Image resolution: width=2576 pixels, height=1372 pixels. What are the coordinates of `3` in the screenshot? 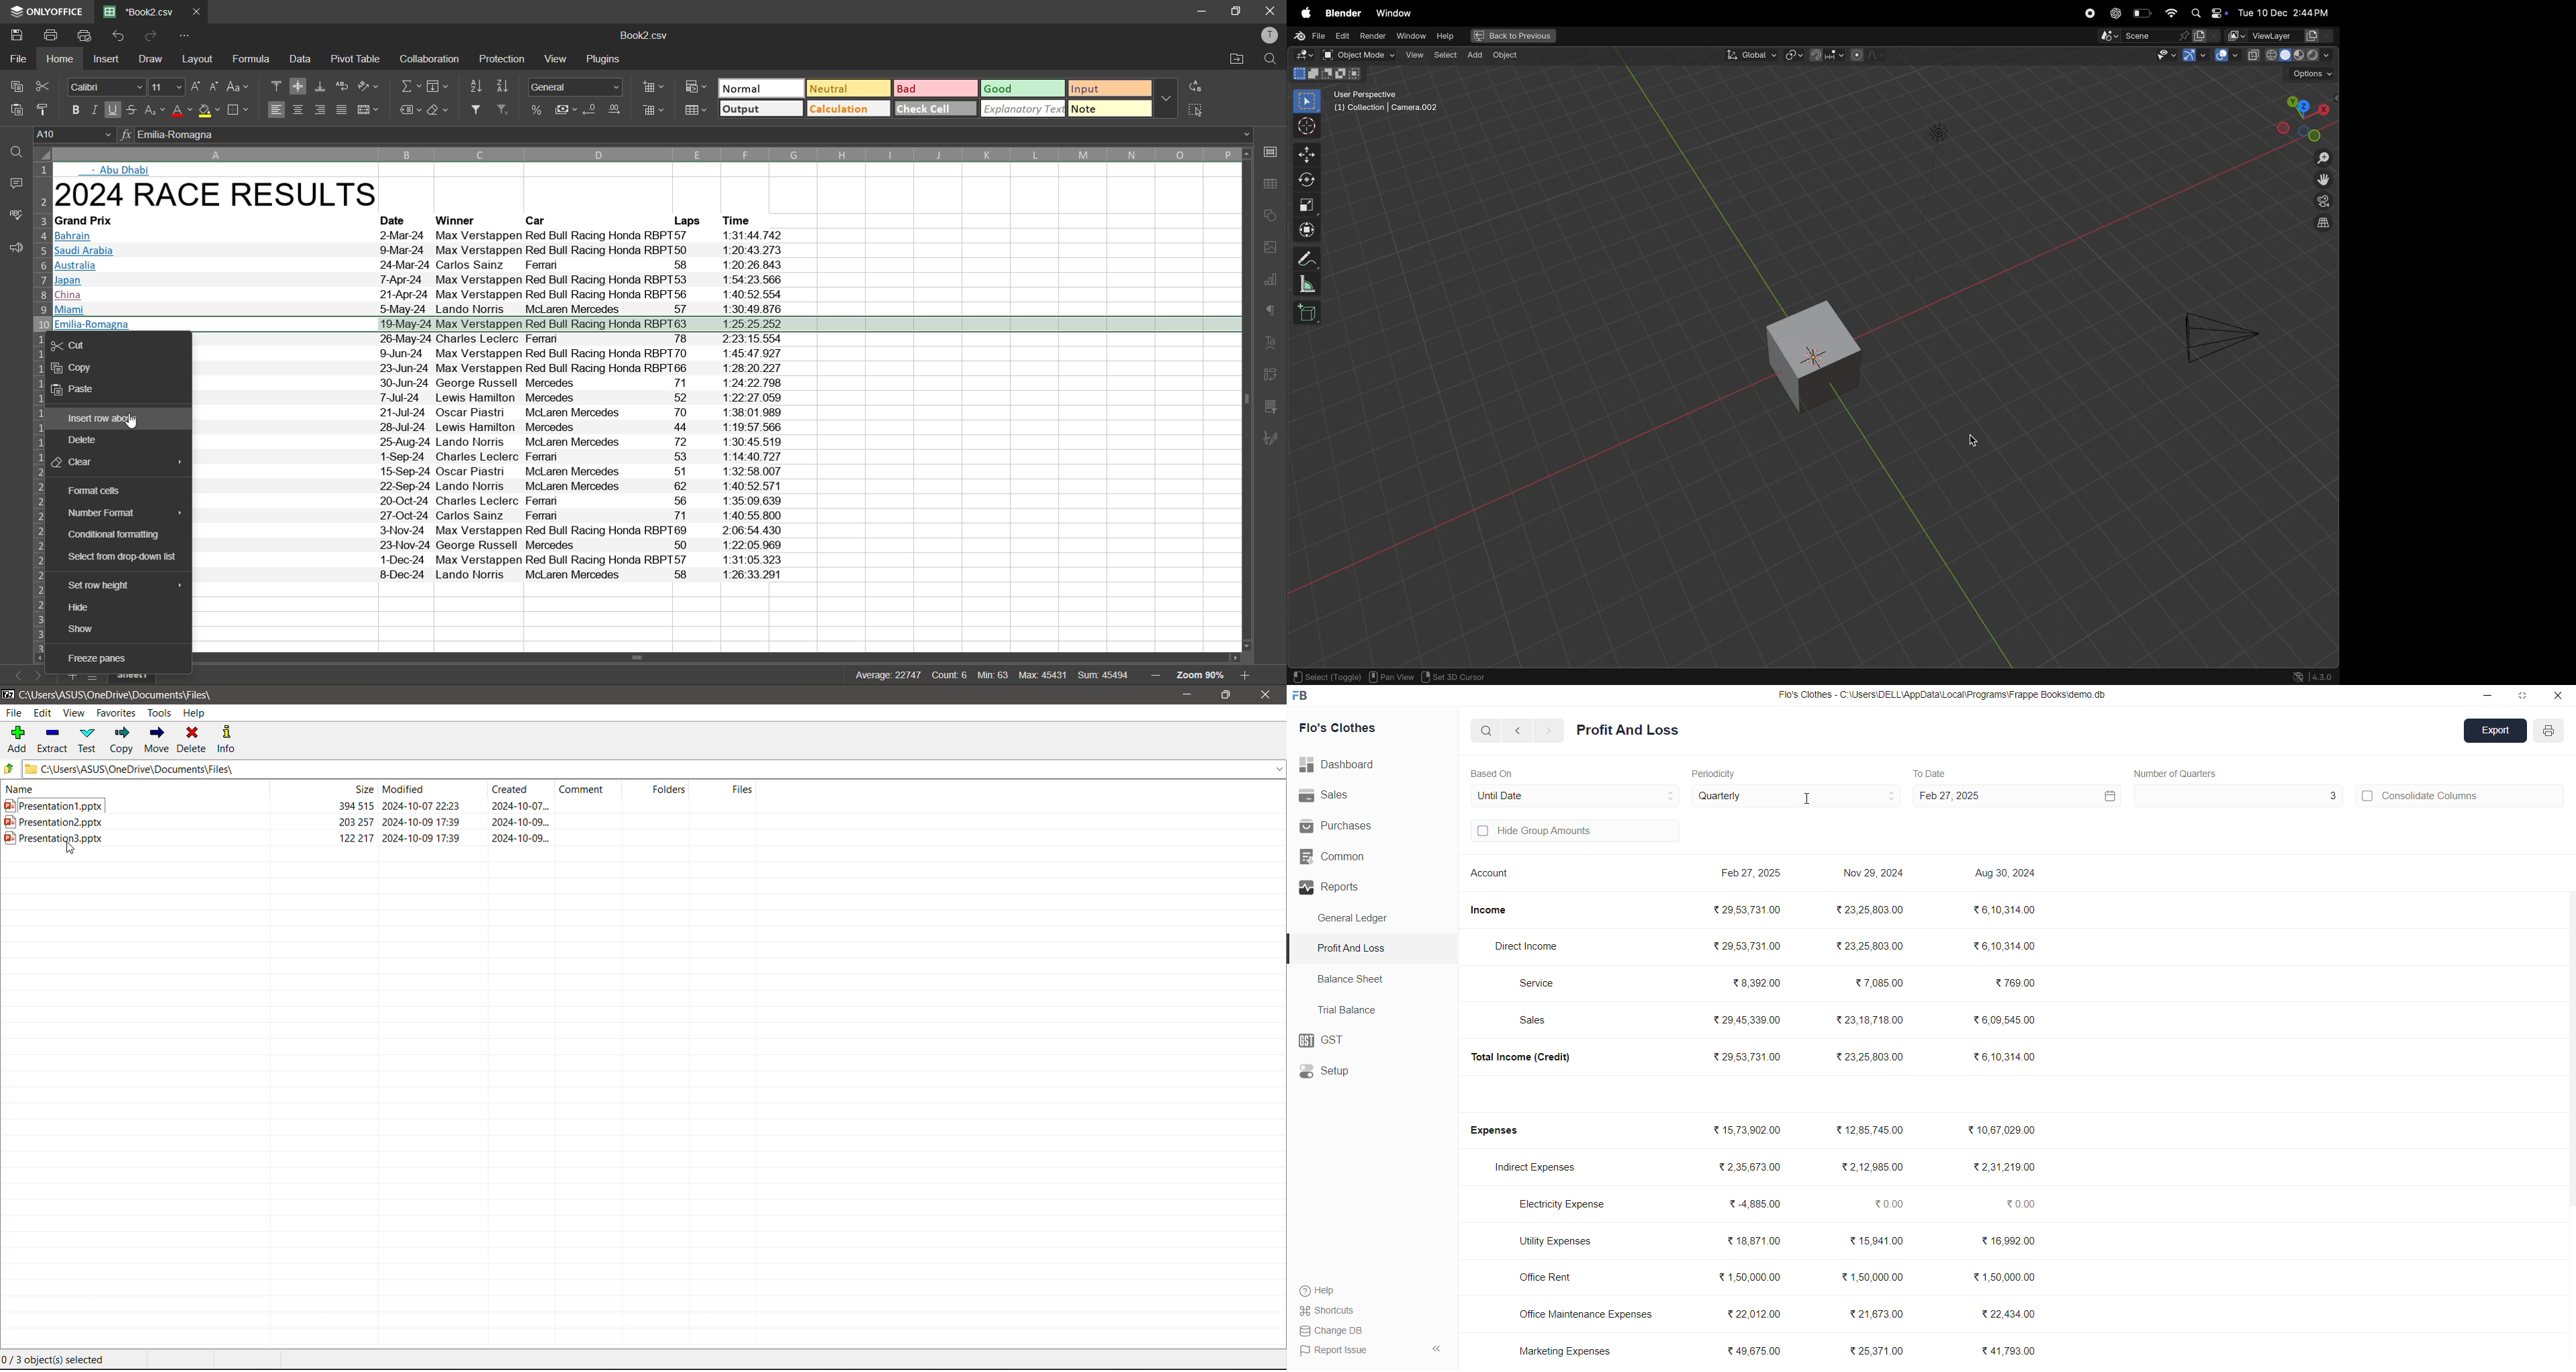 It's located at (2237, 796).